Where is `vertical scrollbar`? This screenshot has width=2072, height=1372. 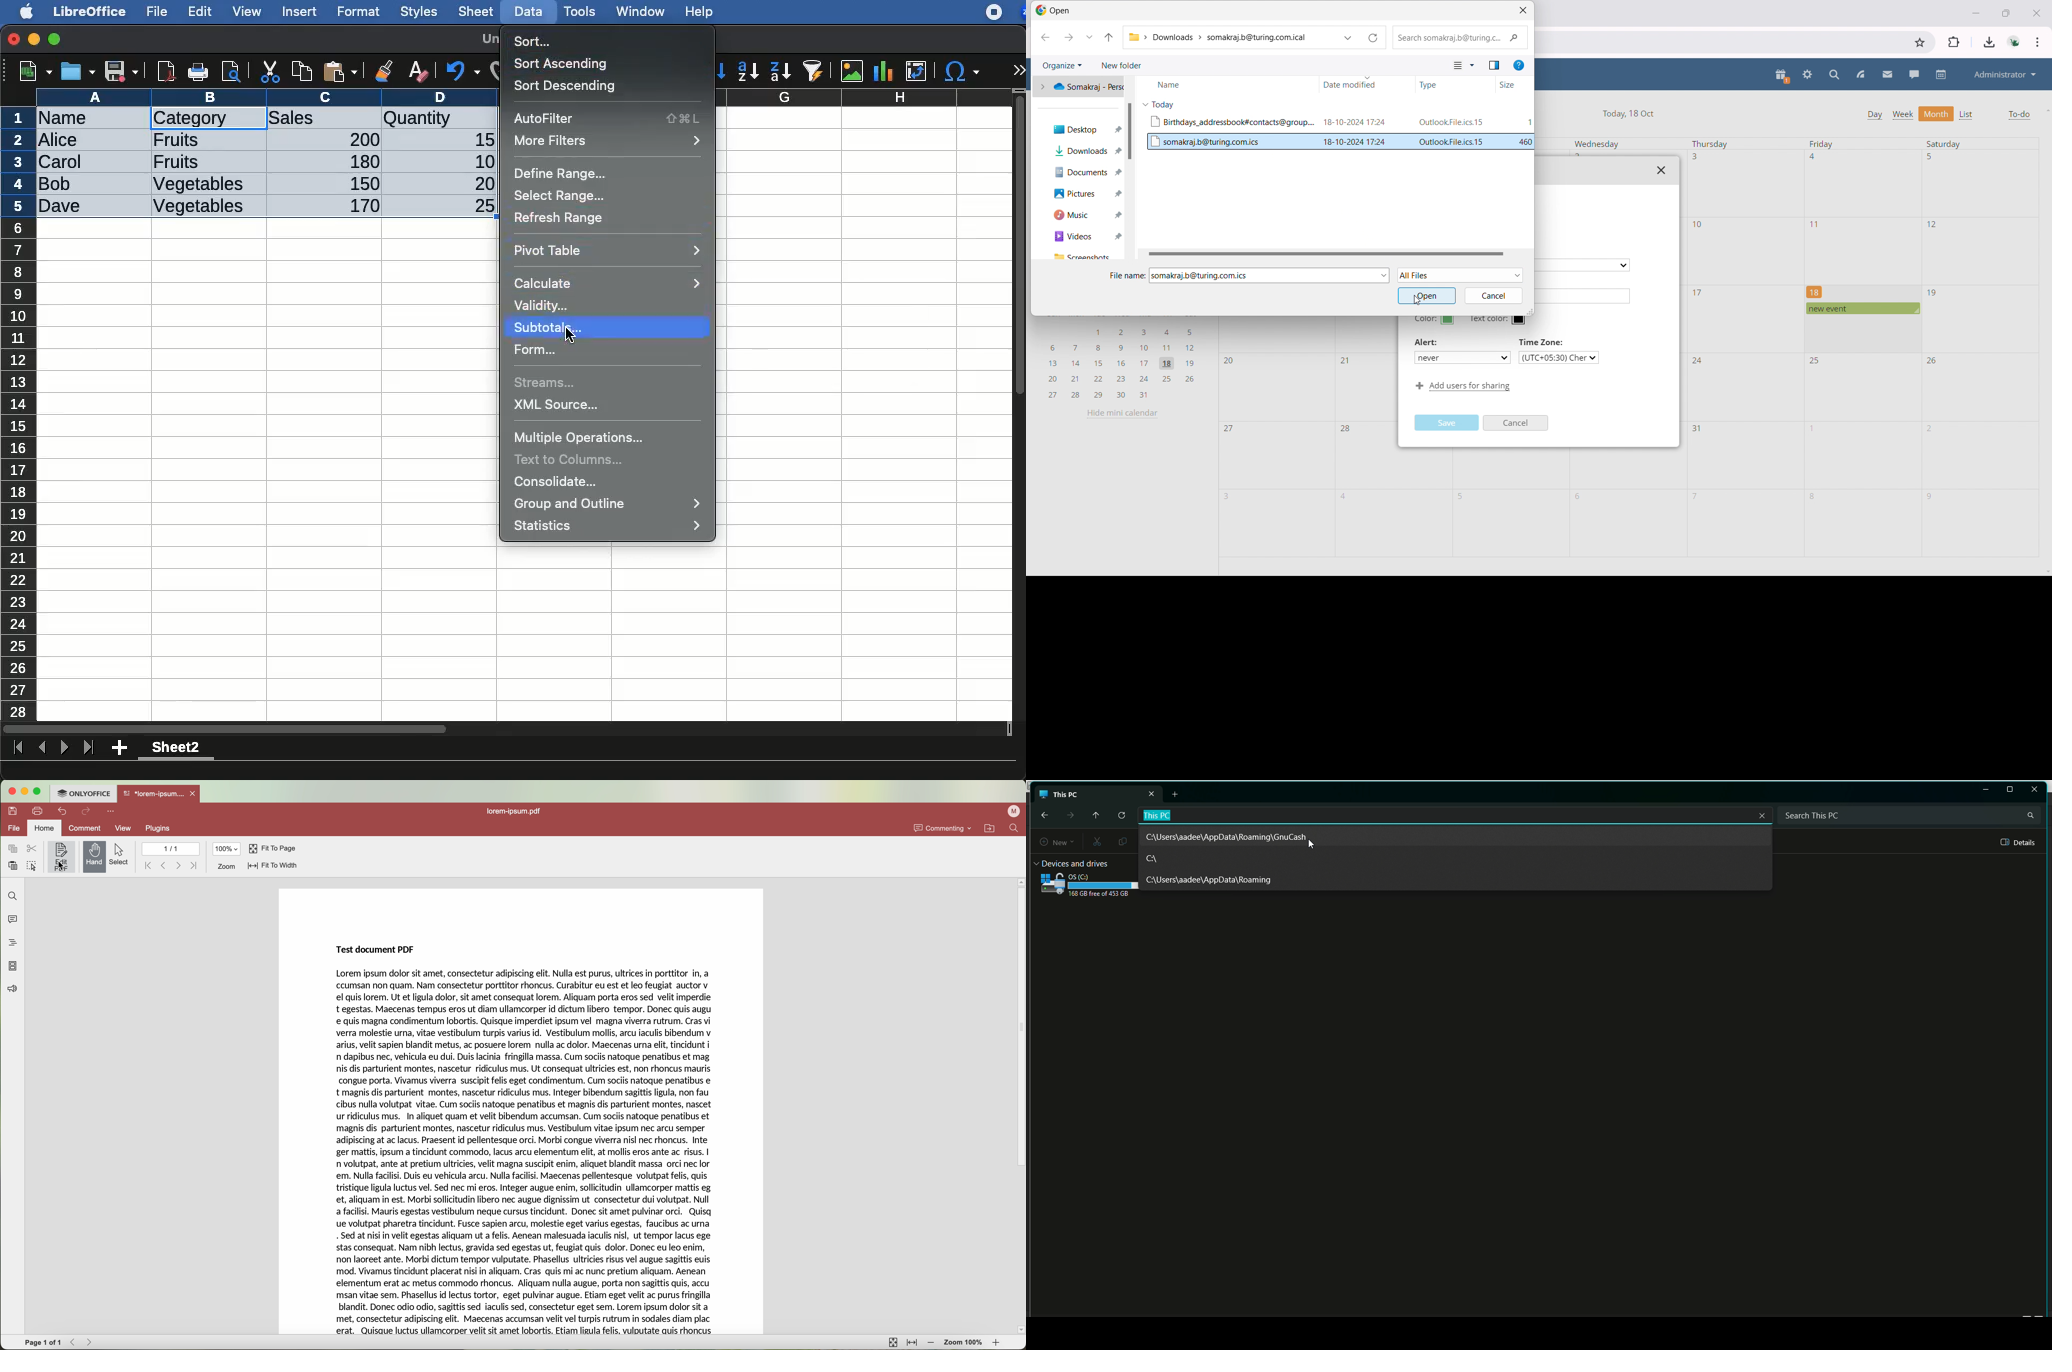
vertical scrollbar is located at coordinates (1130, 131).